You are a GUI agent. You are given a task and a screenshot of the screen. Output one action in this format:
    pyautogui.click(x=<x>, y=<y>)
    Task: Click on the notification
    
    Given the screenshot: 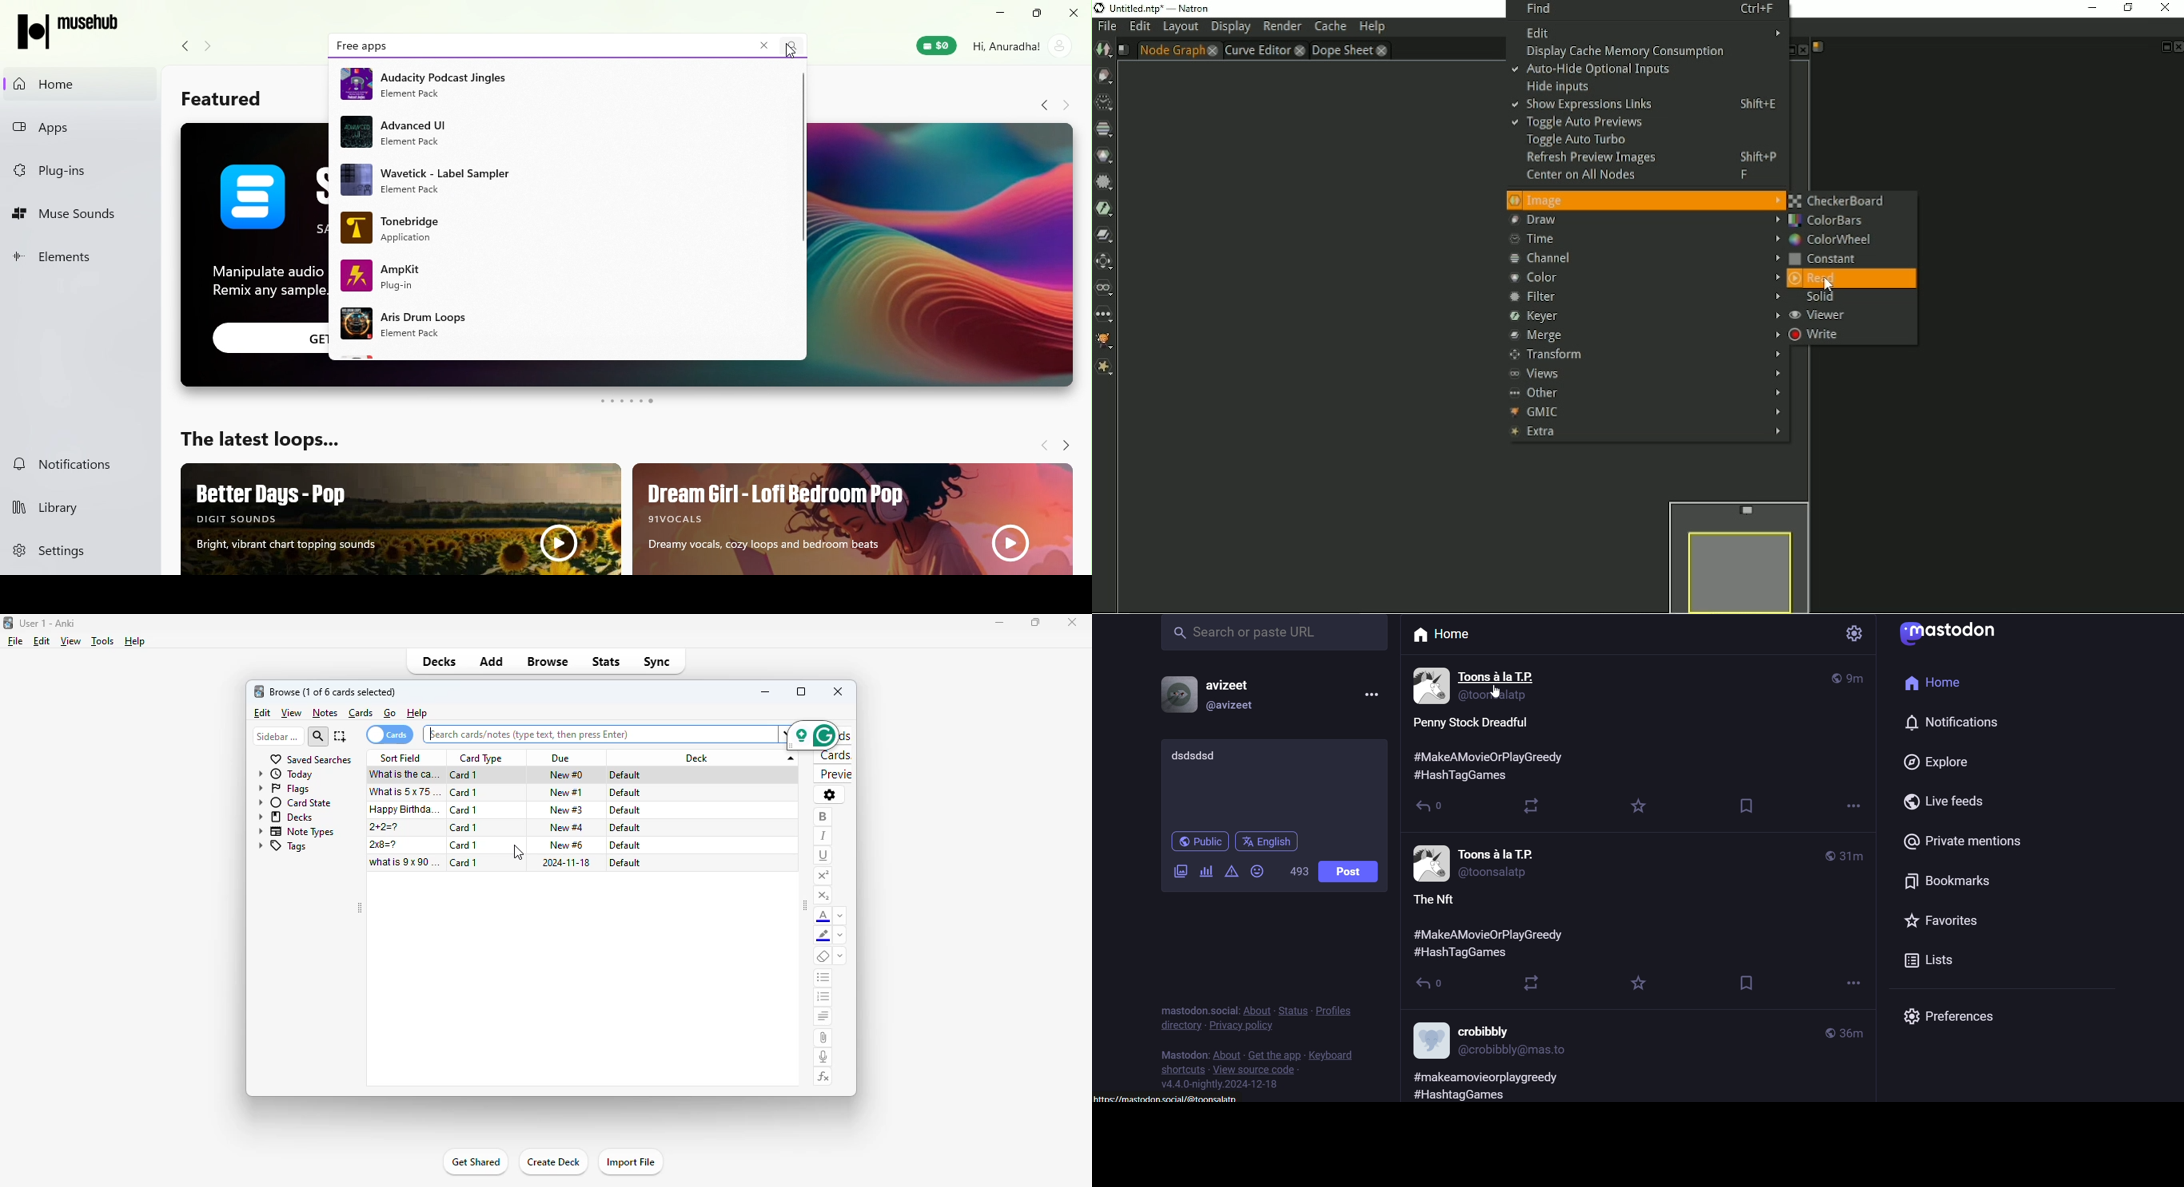 What is the action you would take?
    pyautogui.click(x=1947, y=727)
    